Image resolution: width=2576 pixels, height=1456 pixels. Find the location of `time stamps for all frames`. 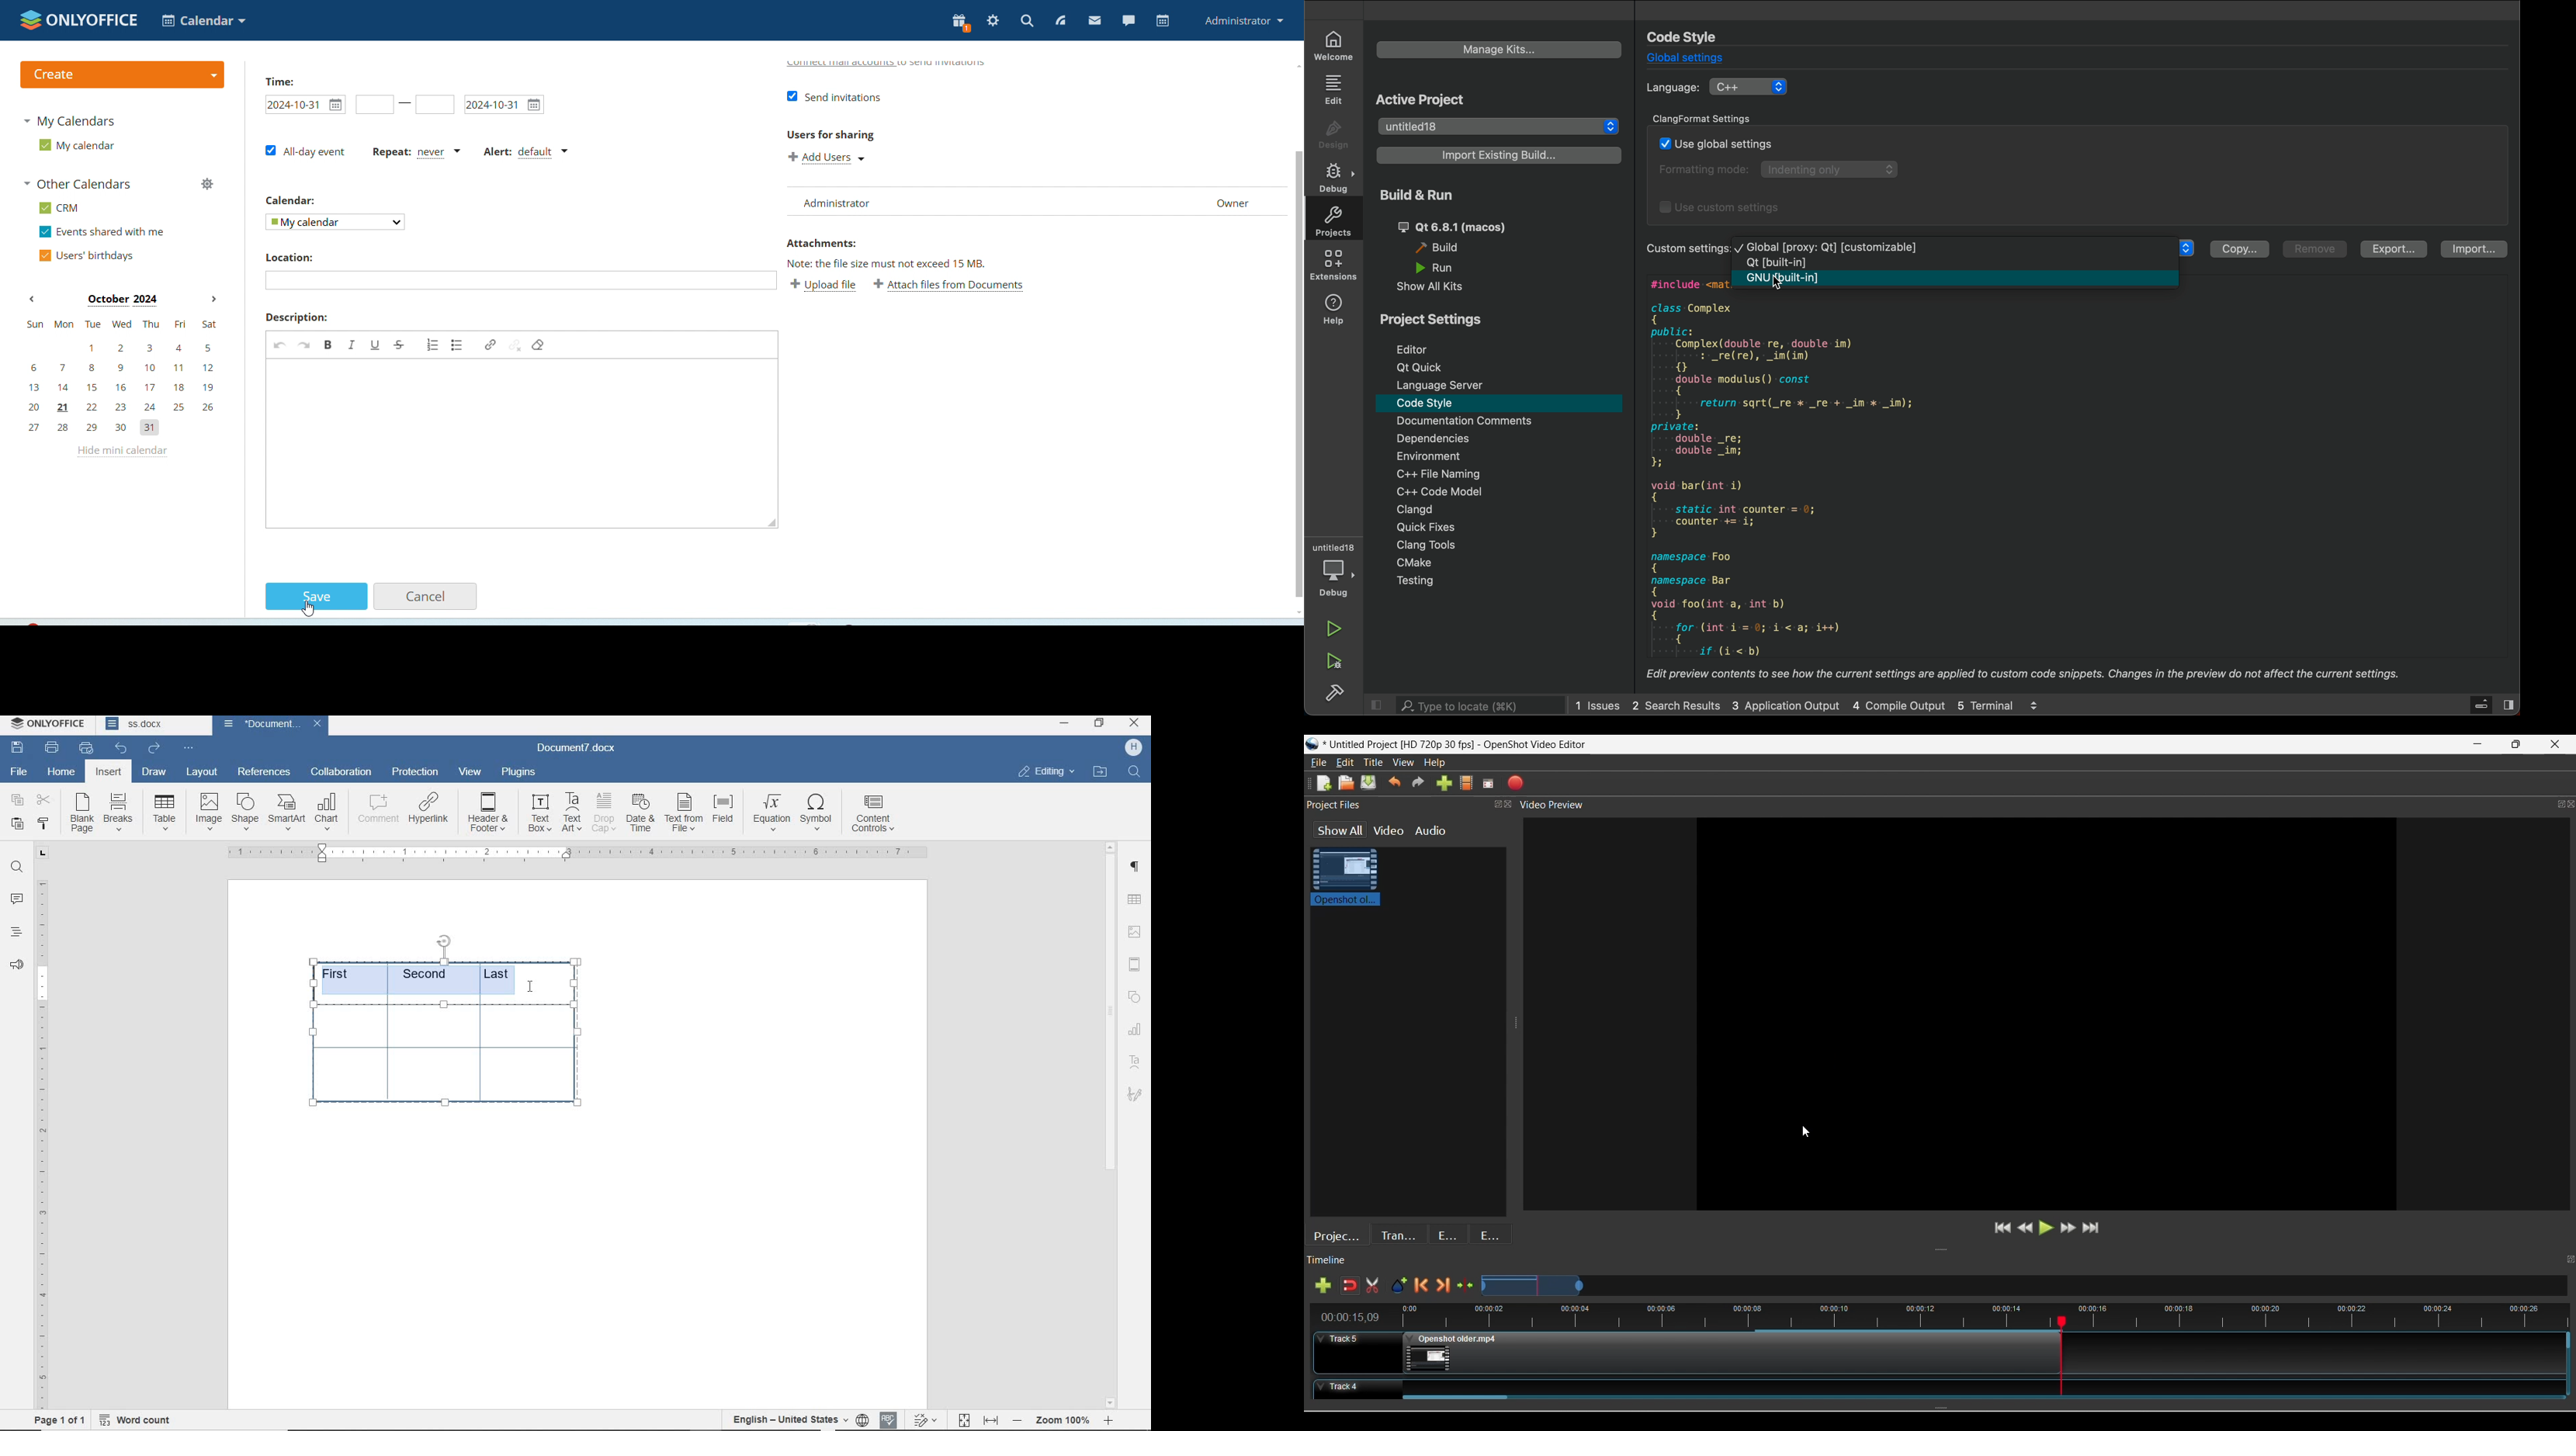

time stamps for all frames is located at coordinates (2320, 1316).